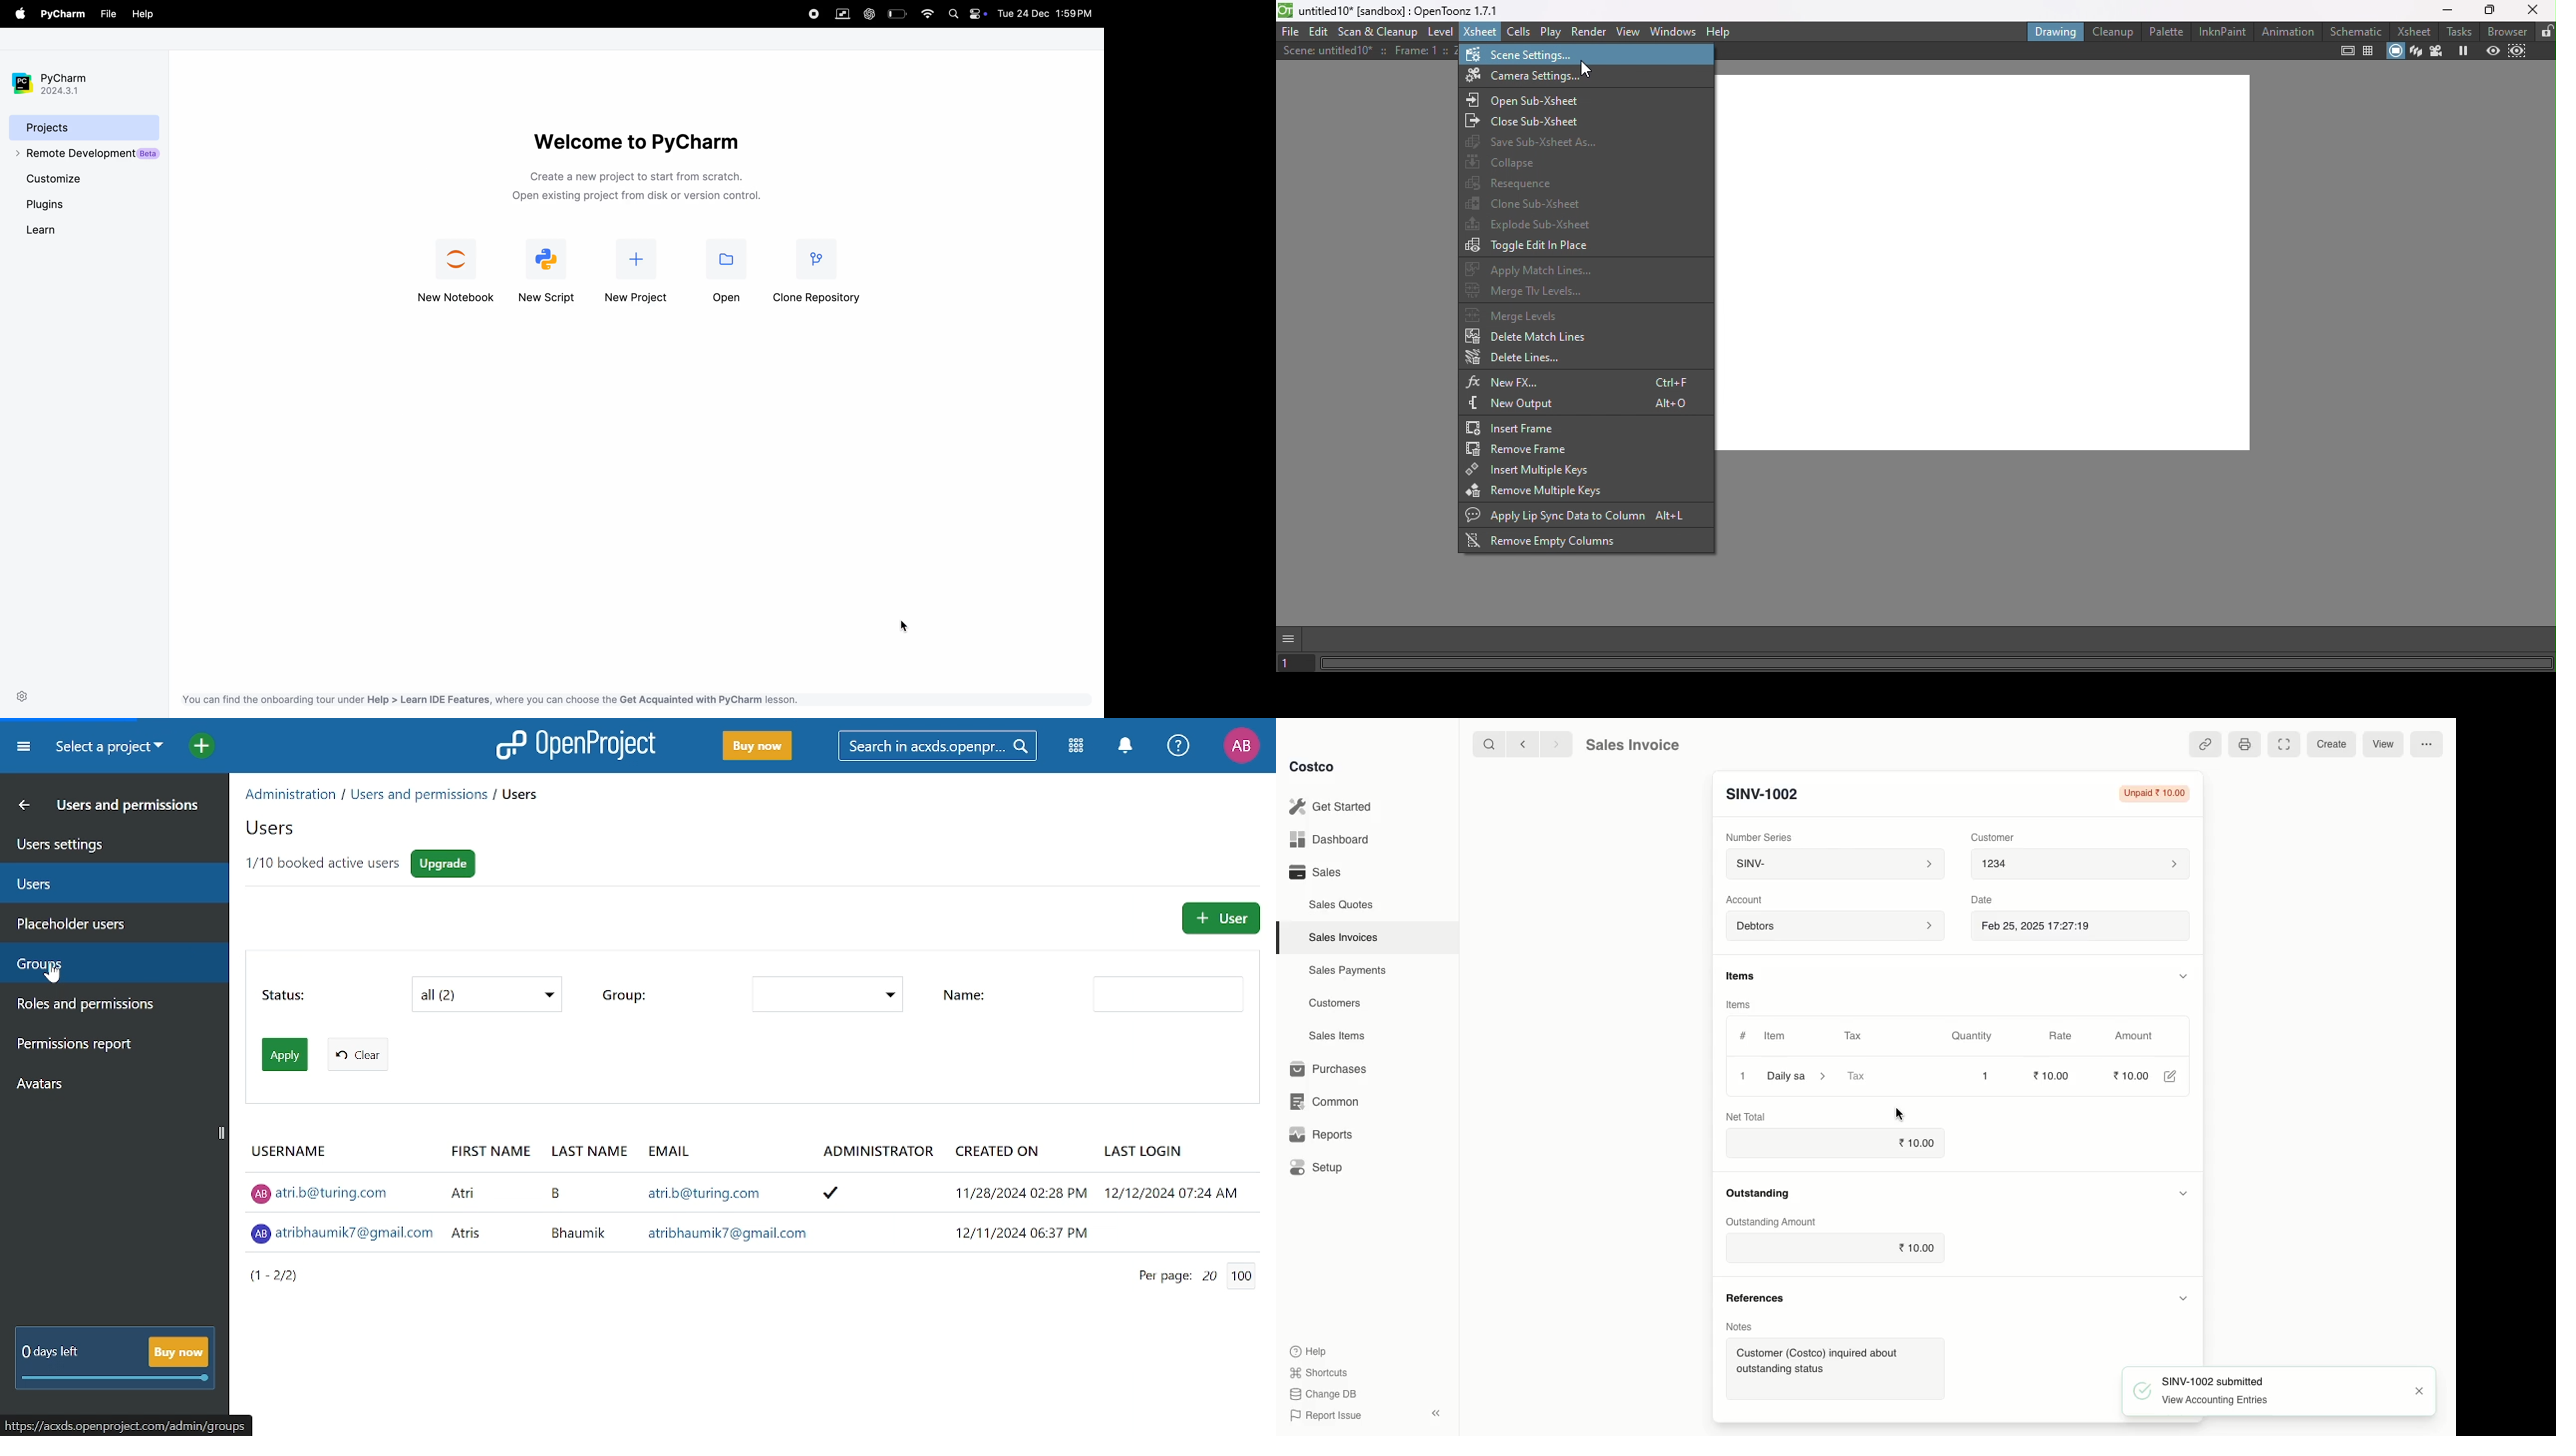 Image resolution: width=2576 pixels, height=1456 pixels. Describe the element at coordinates (2178, 975) in the screenshot. I see `Hide` at that location.